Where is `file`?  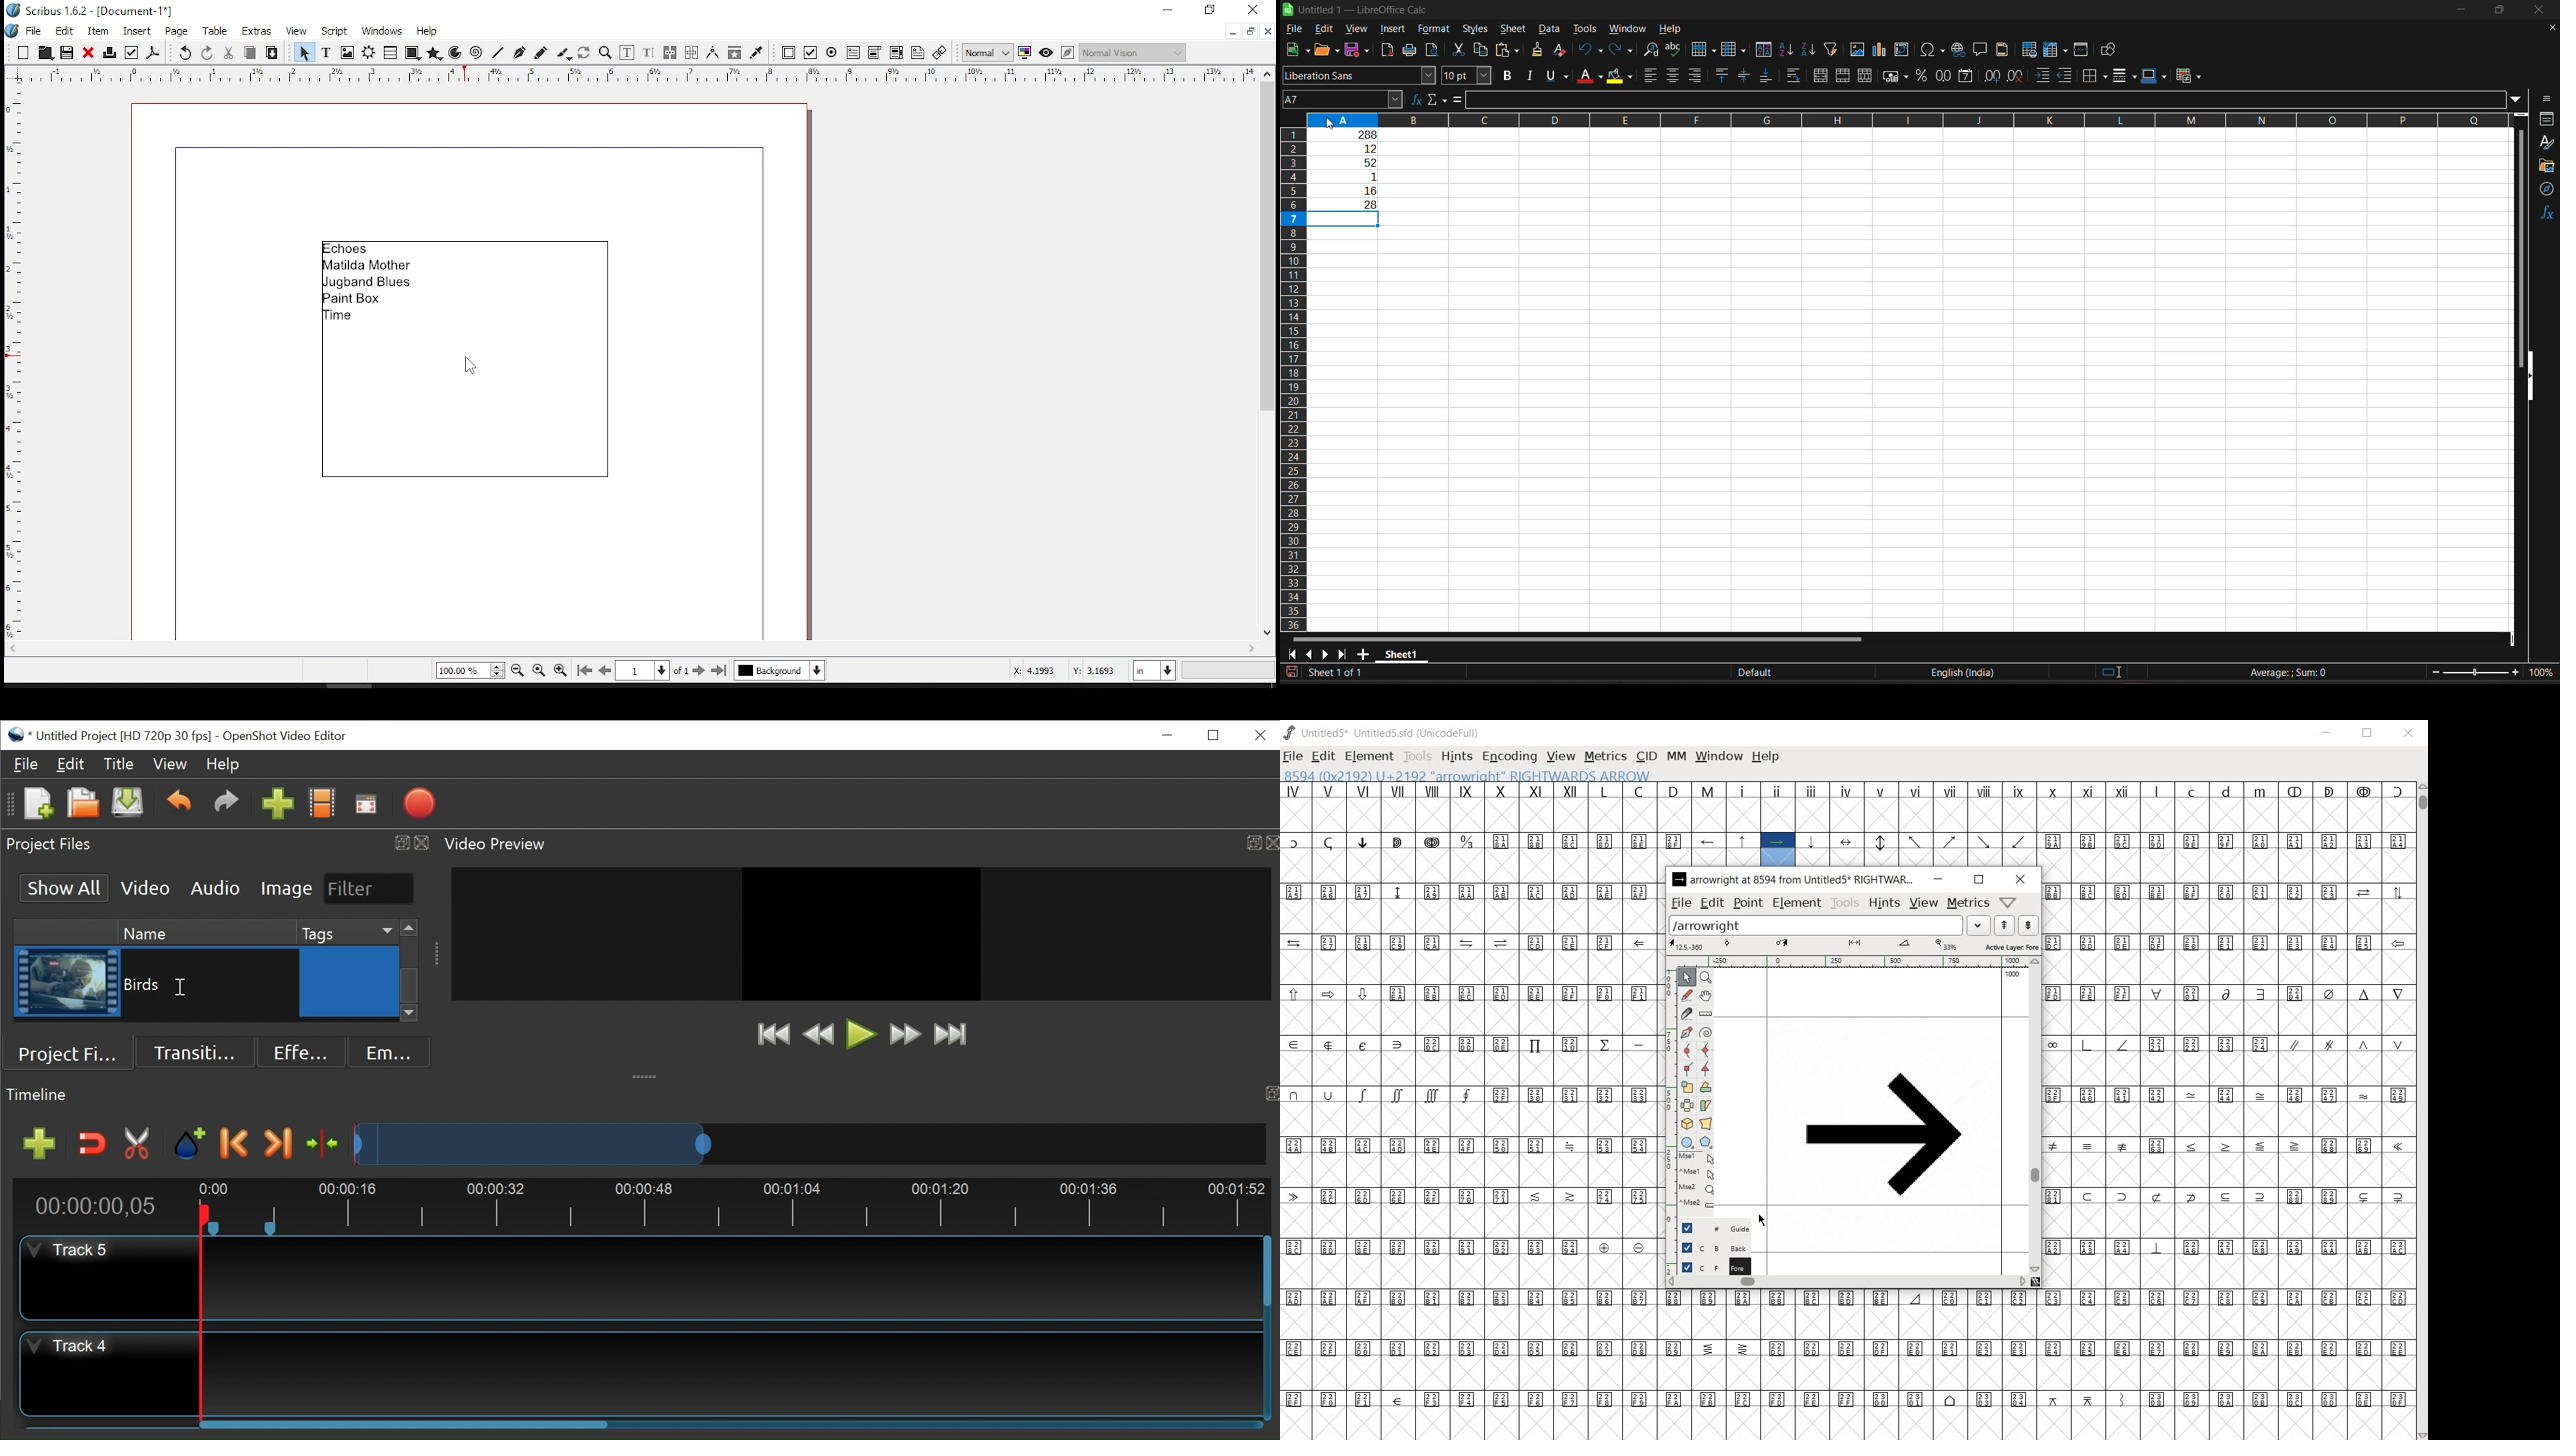 file is located at coordinates (1680, 903).